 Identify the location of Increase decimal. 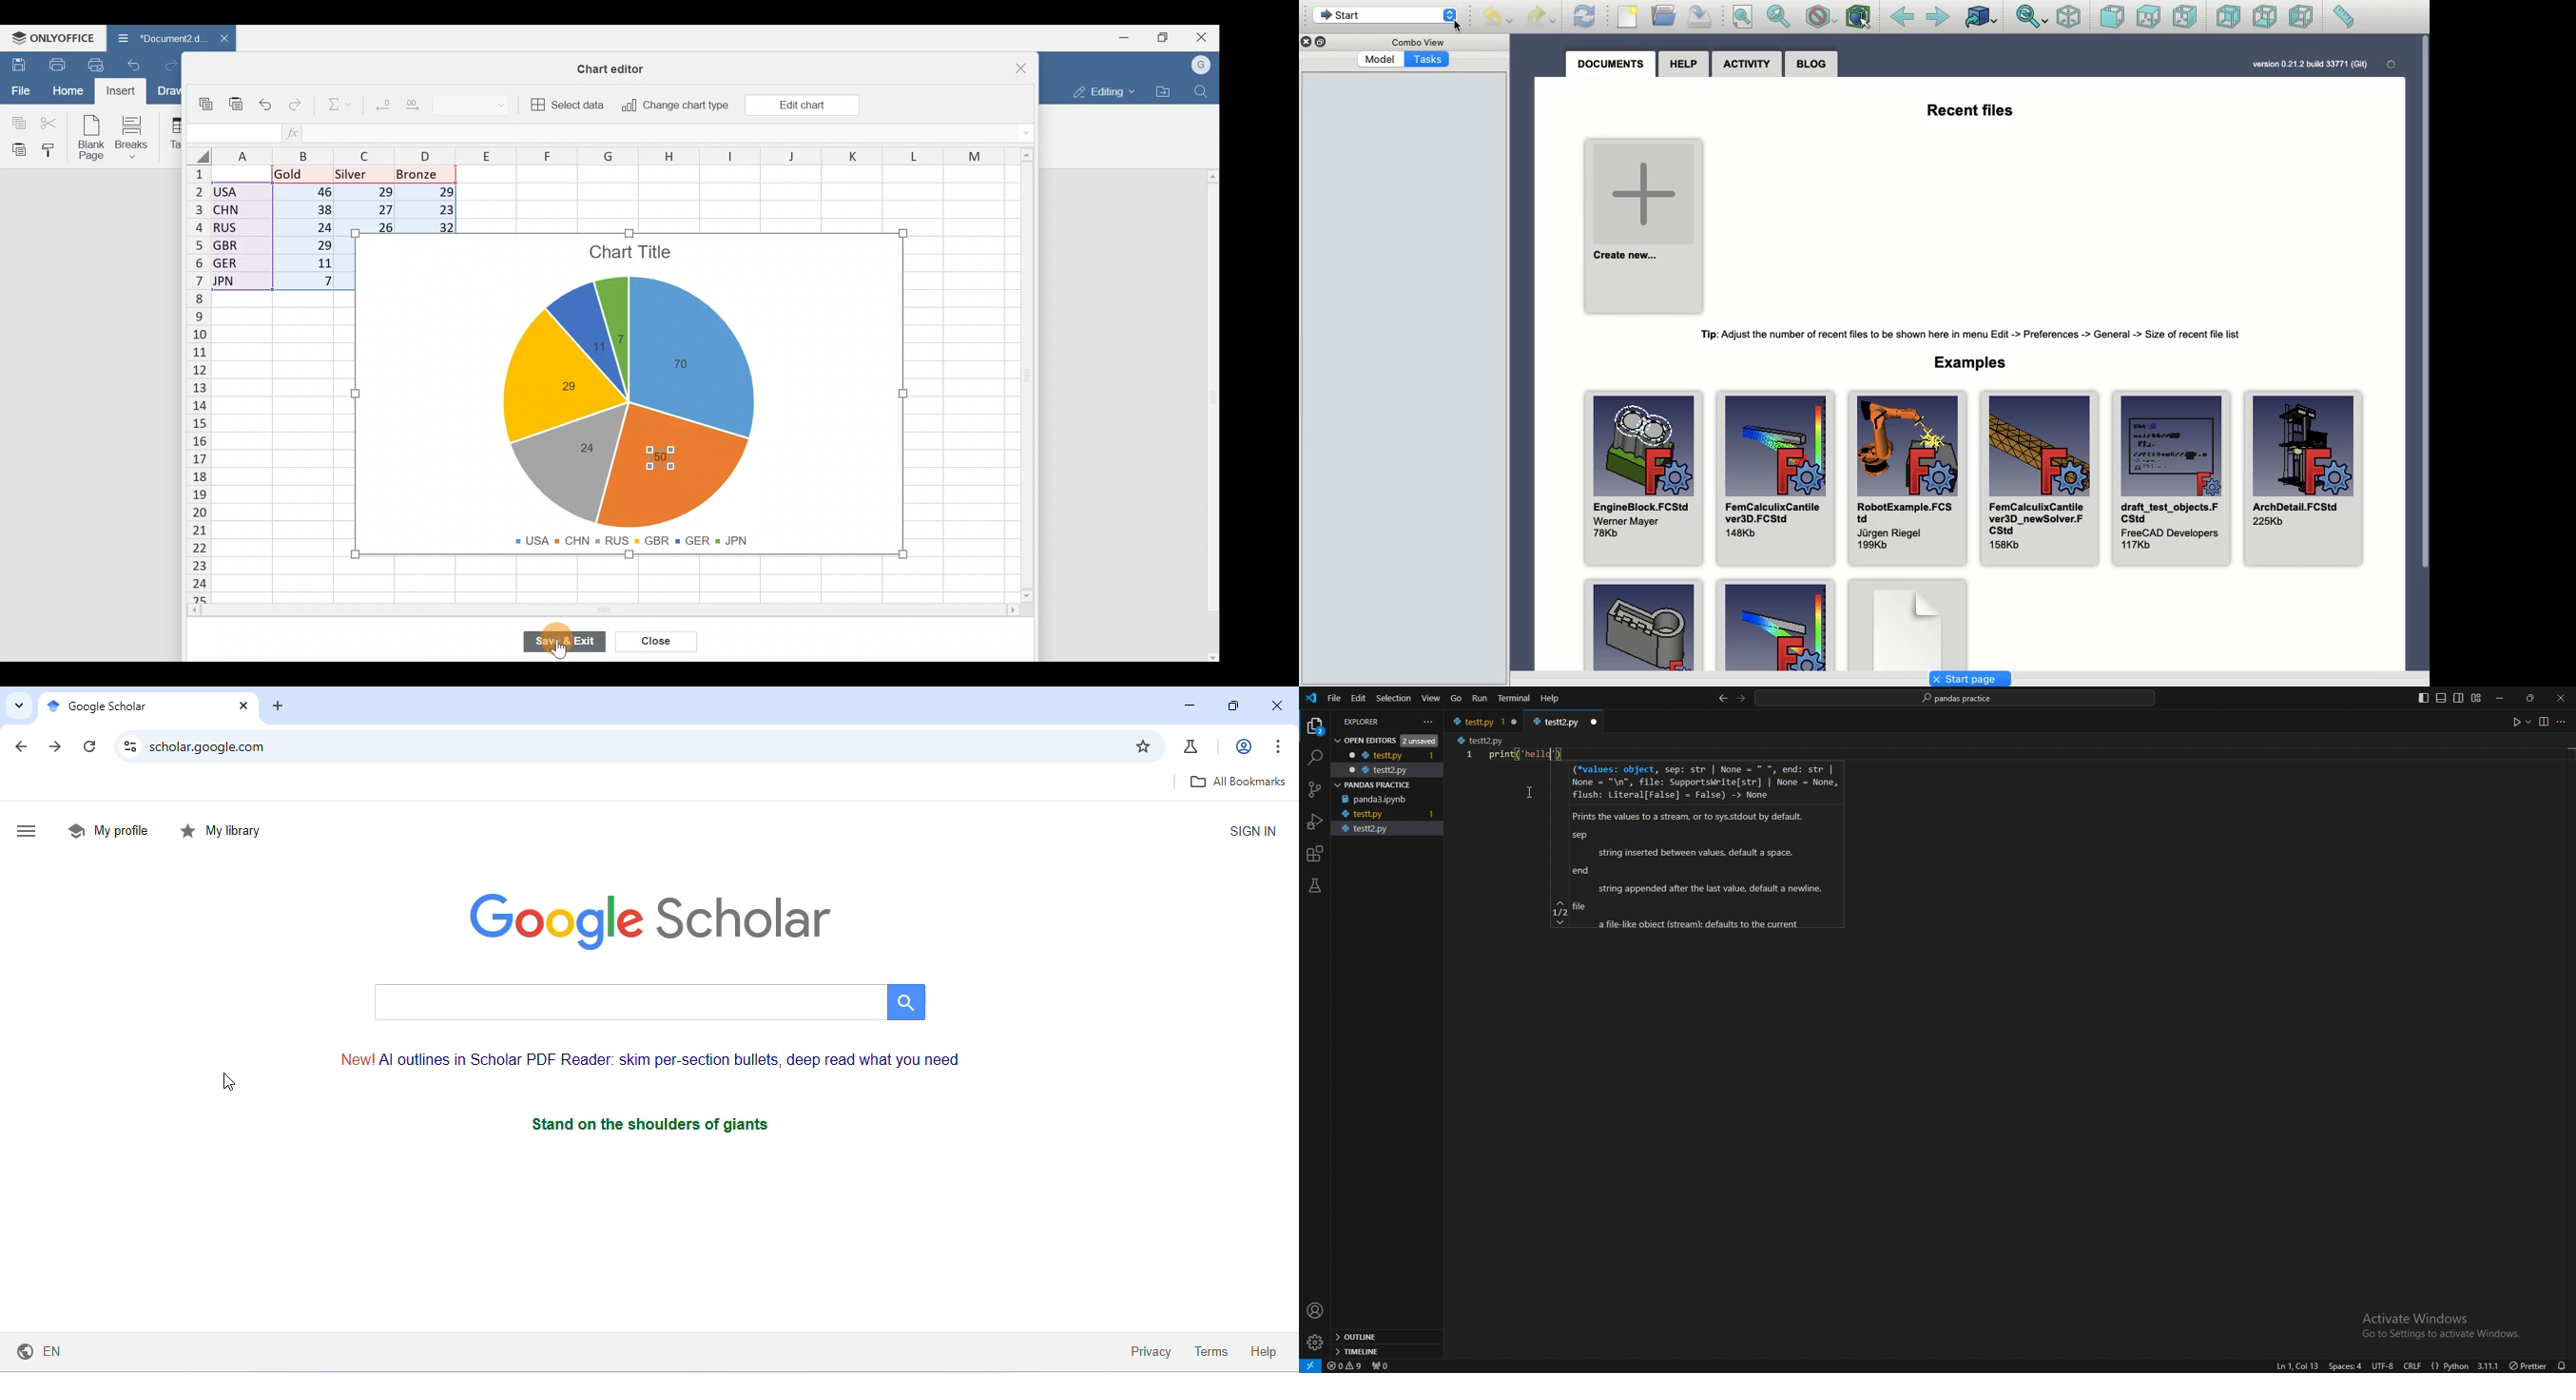
(416, 103).